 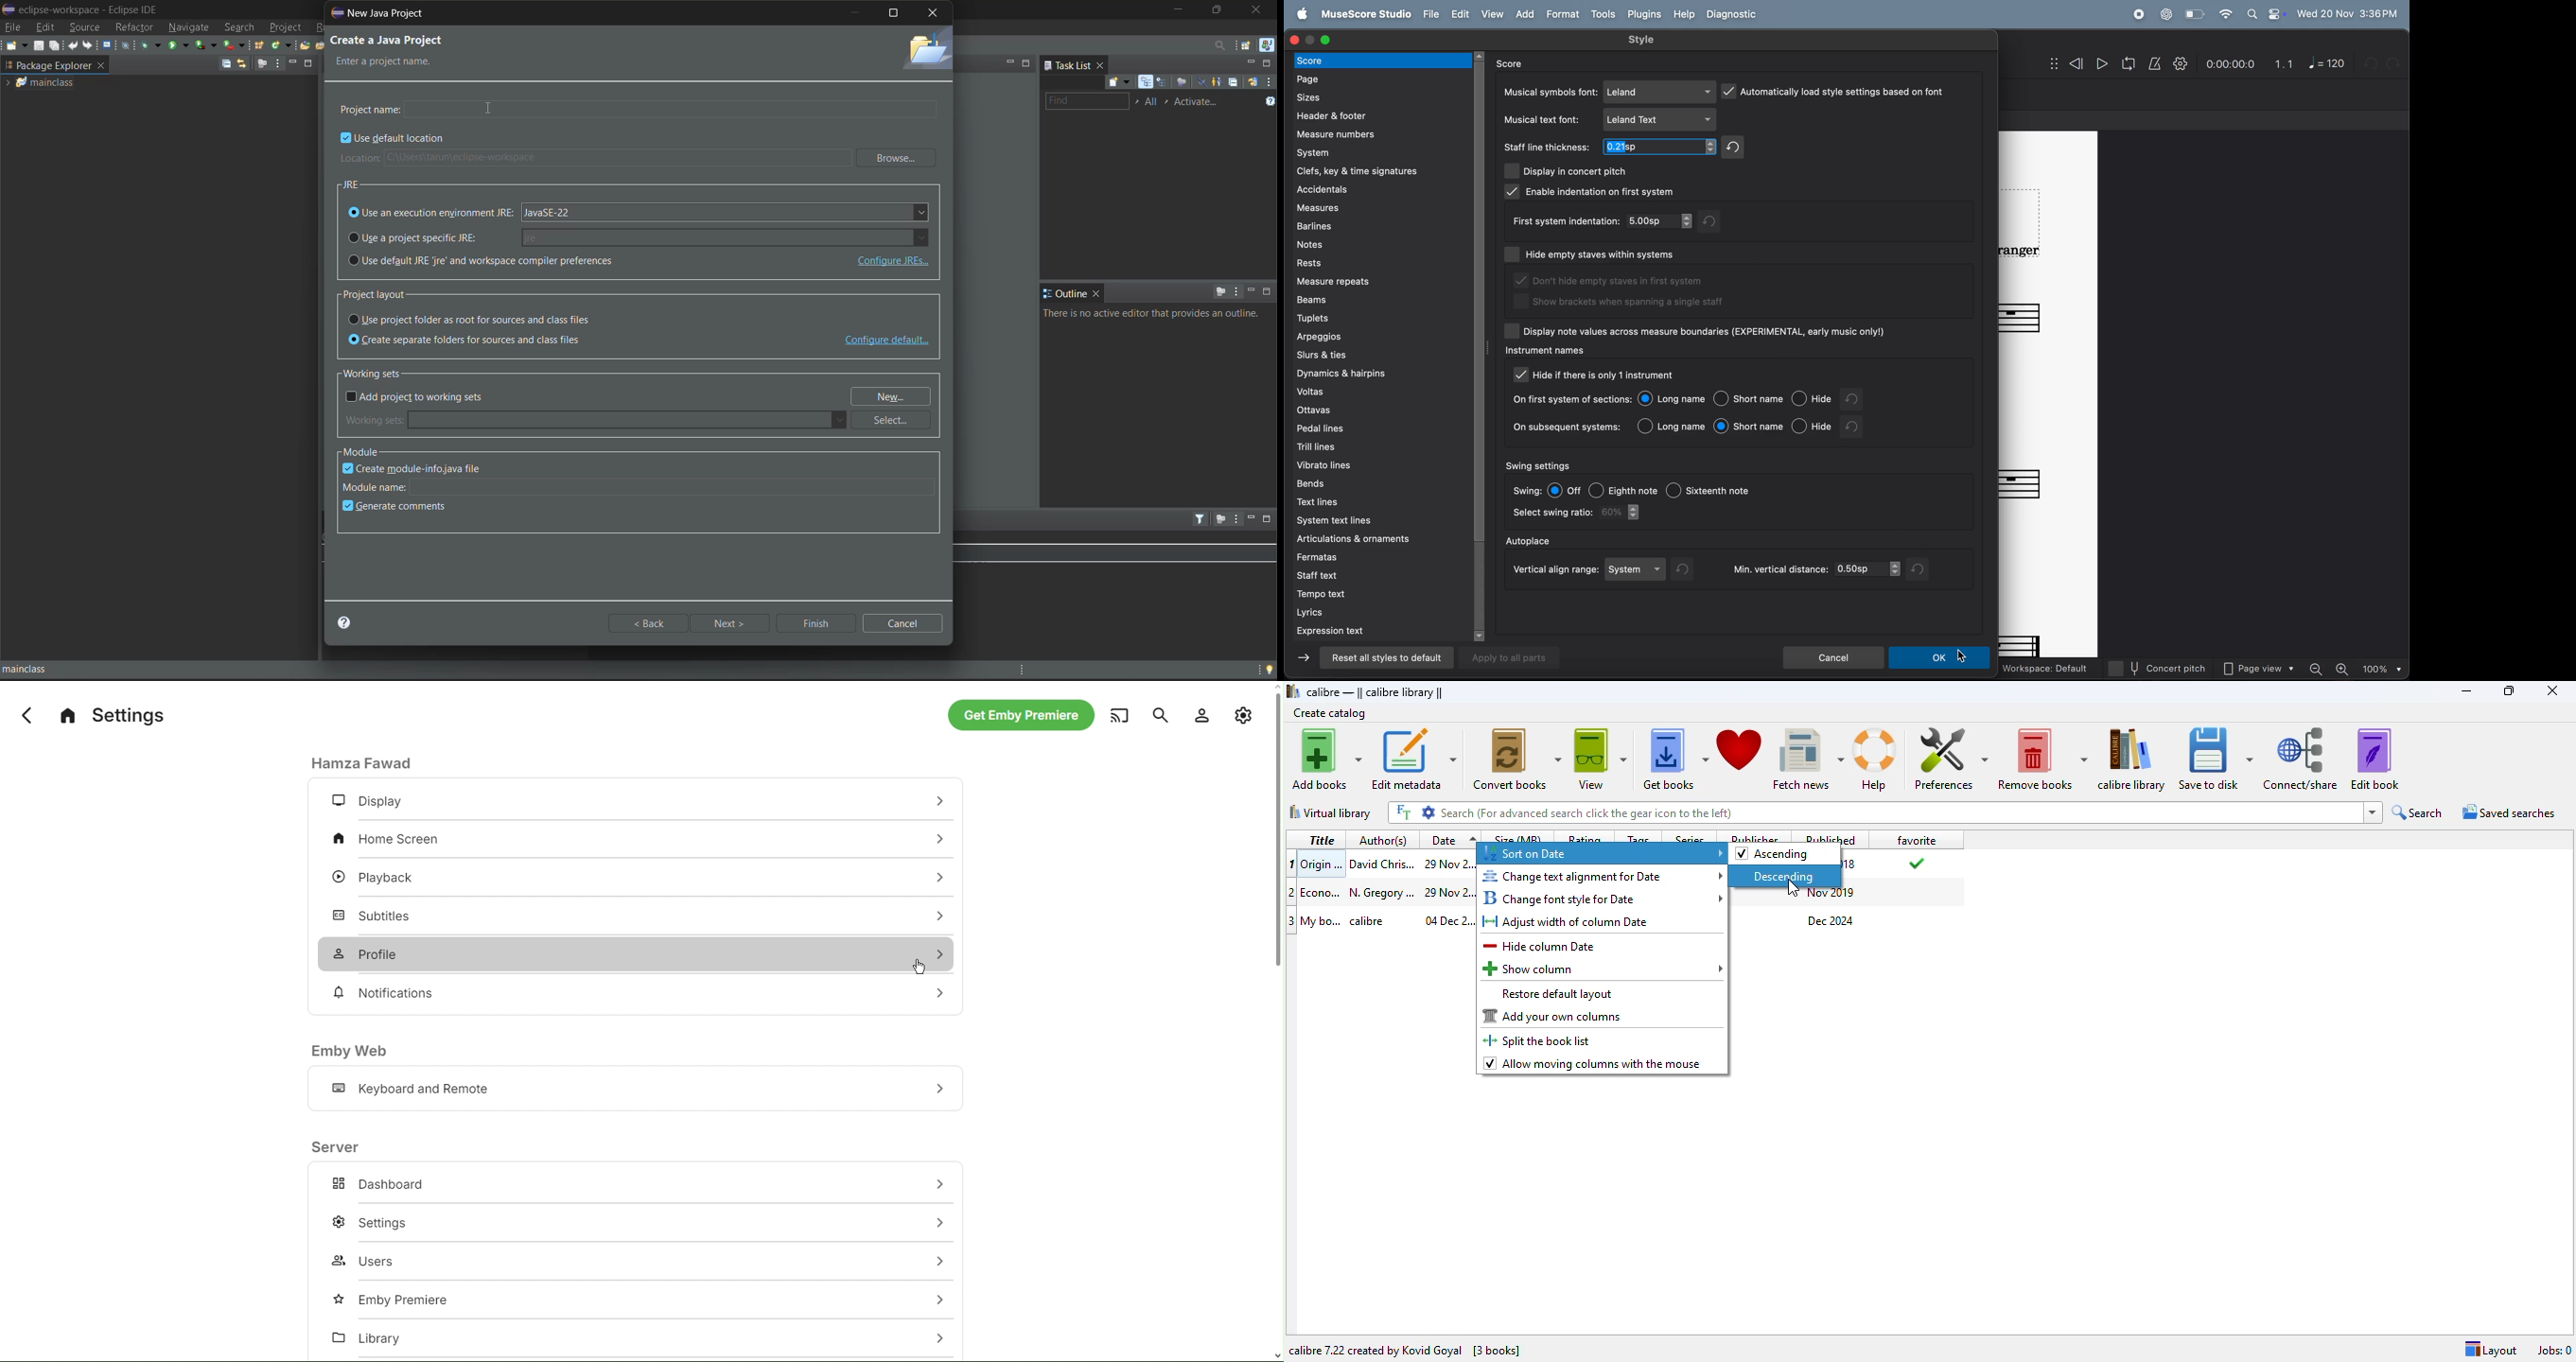 I want to click on series, so click(x=1691, y=837).